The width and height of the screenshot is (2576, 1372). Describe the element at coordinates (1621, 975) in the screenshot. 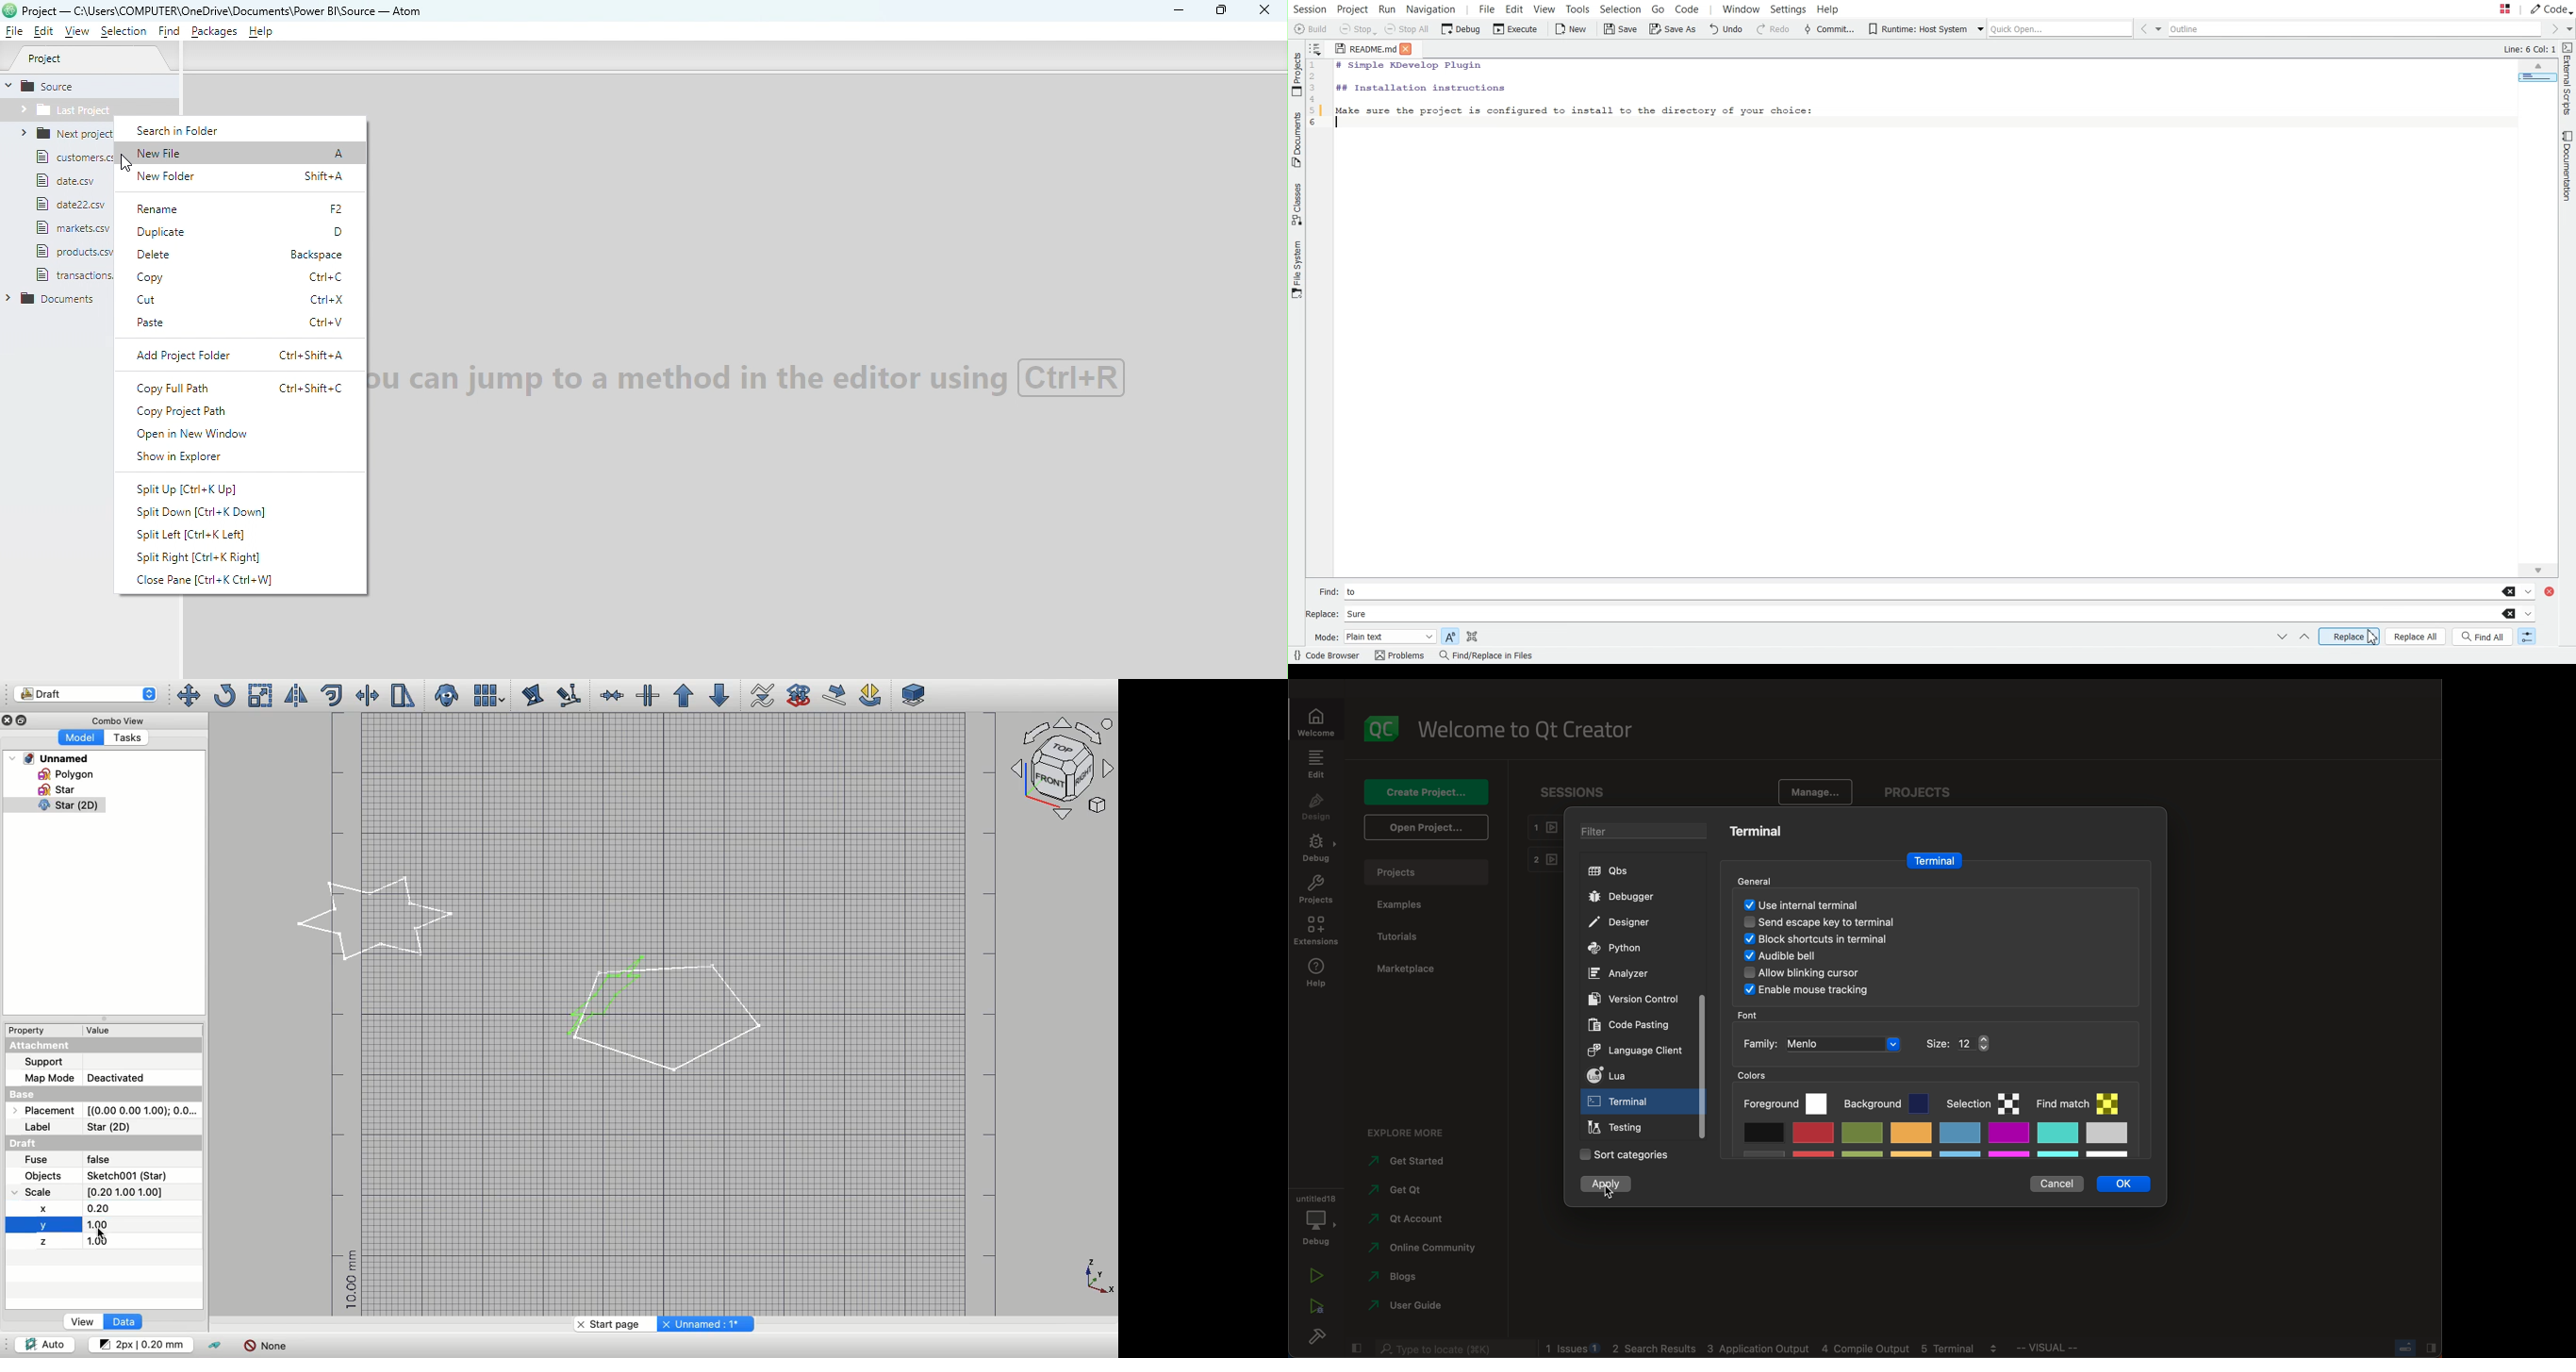

I see `analyzer` at that location.